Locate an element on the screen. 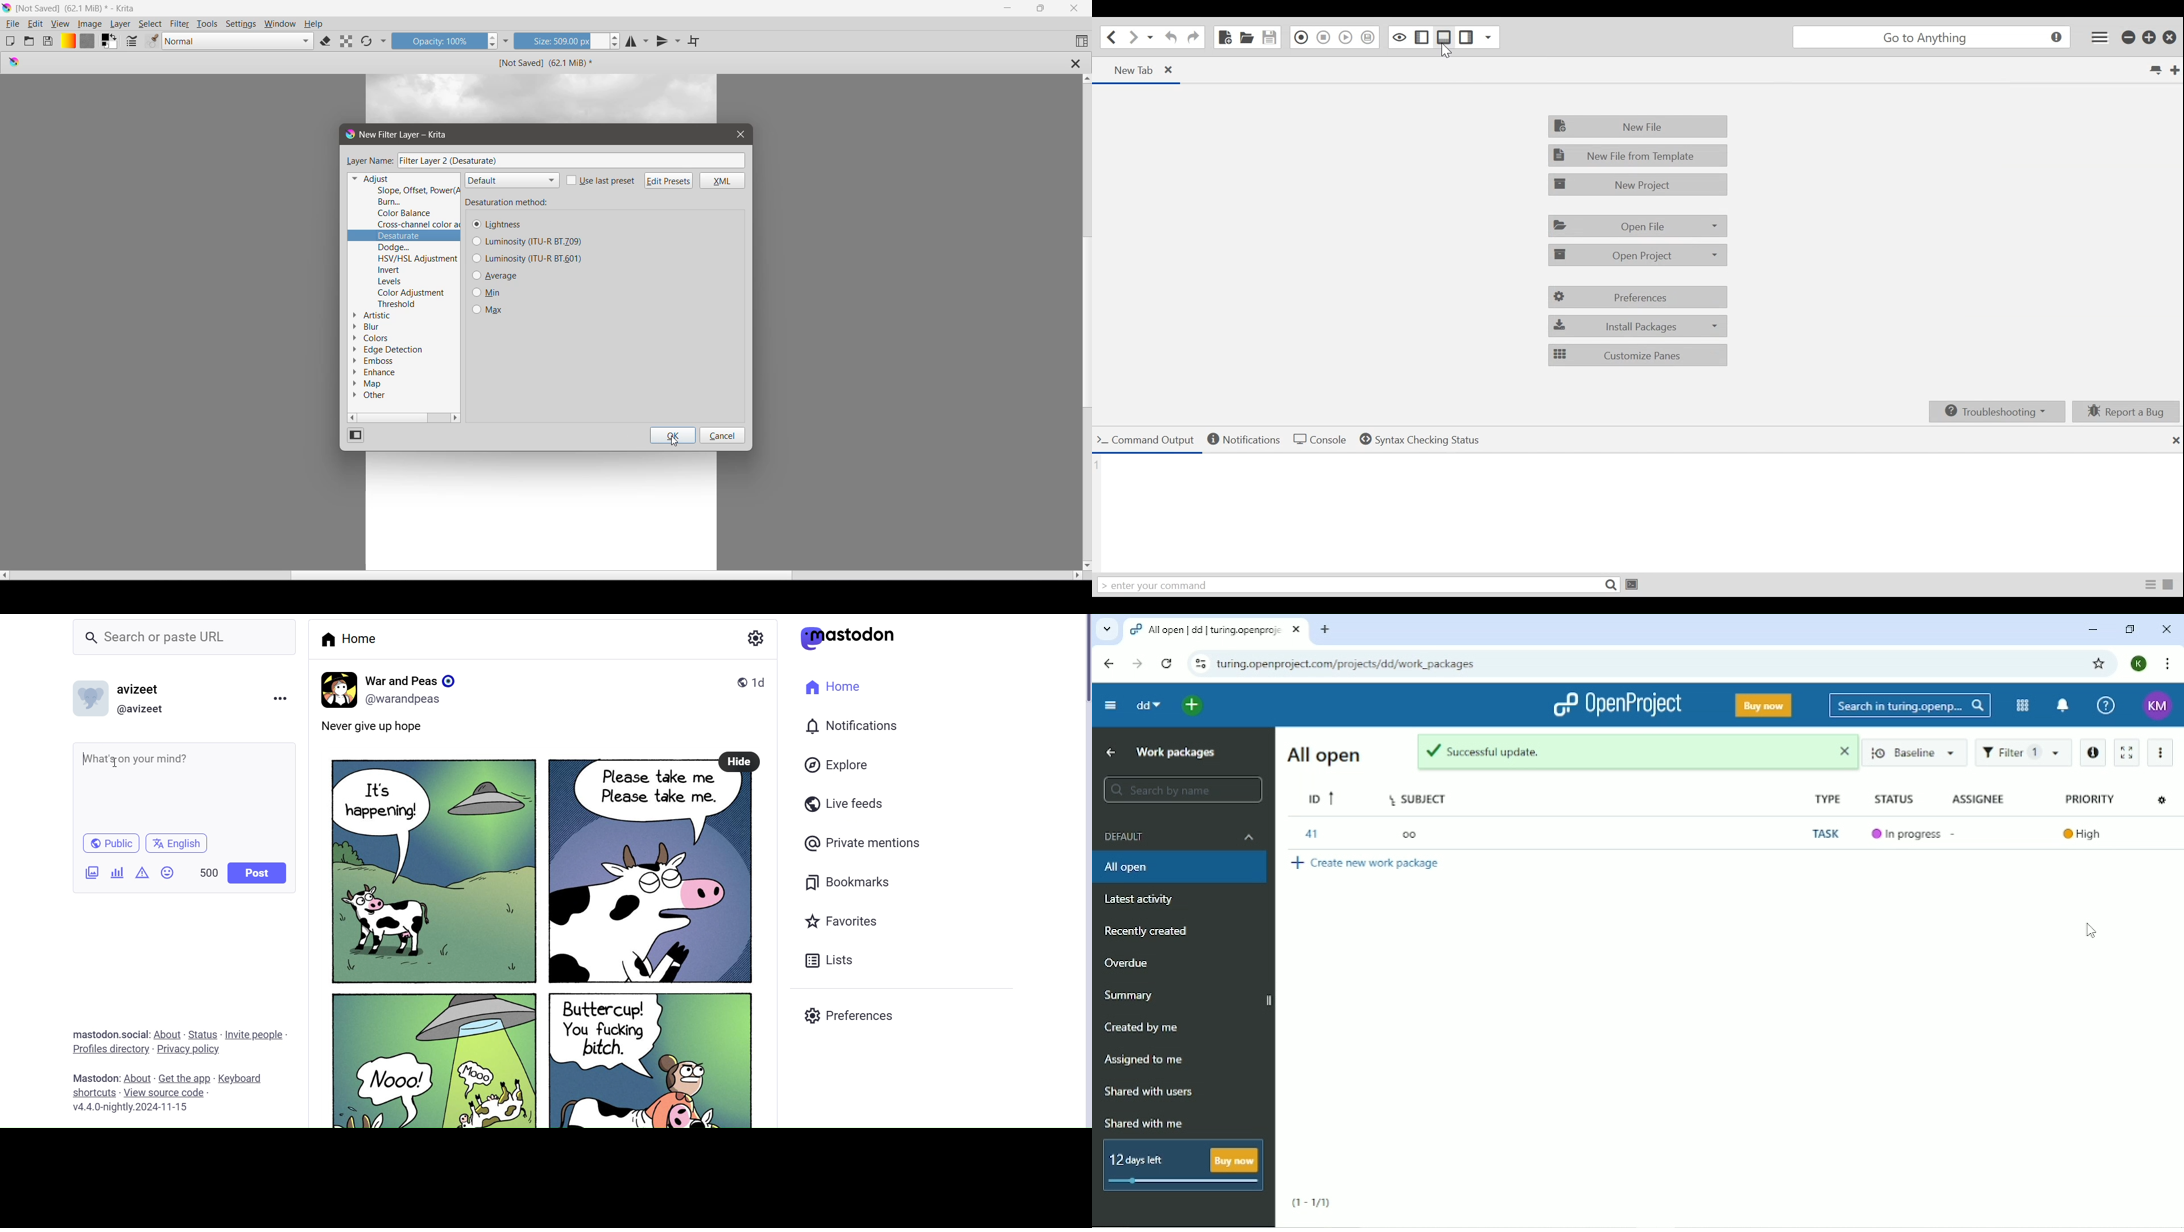  Preserve Alpha is located at coordinates (347, 41).